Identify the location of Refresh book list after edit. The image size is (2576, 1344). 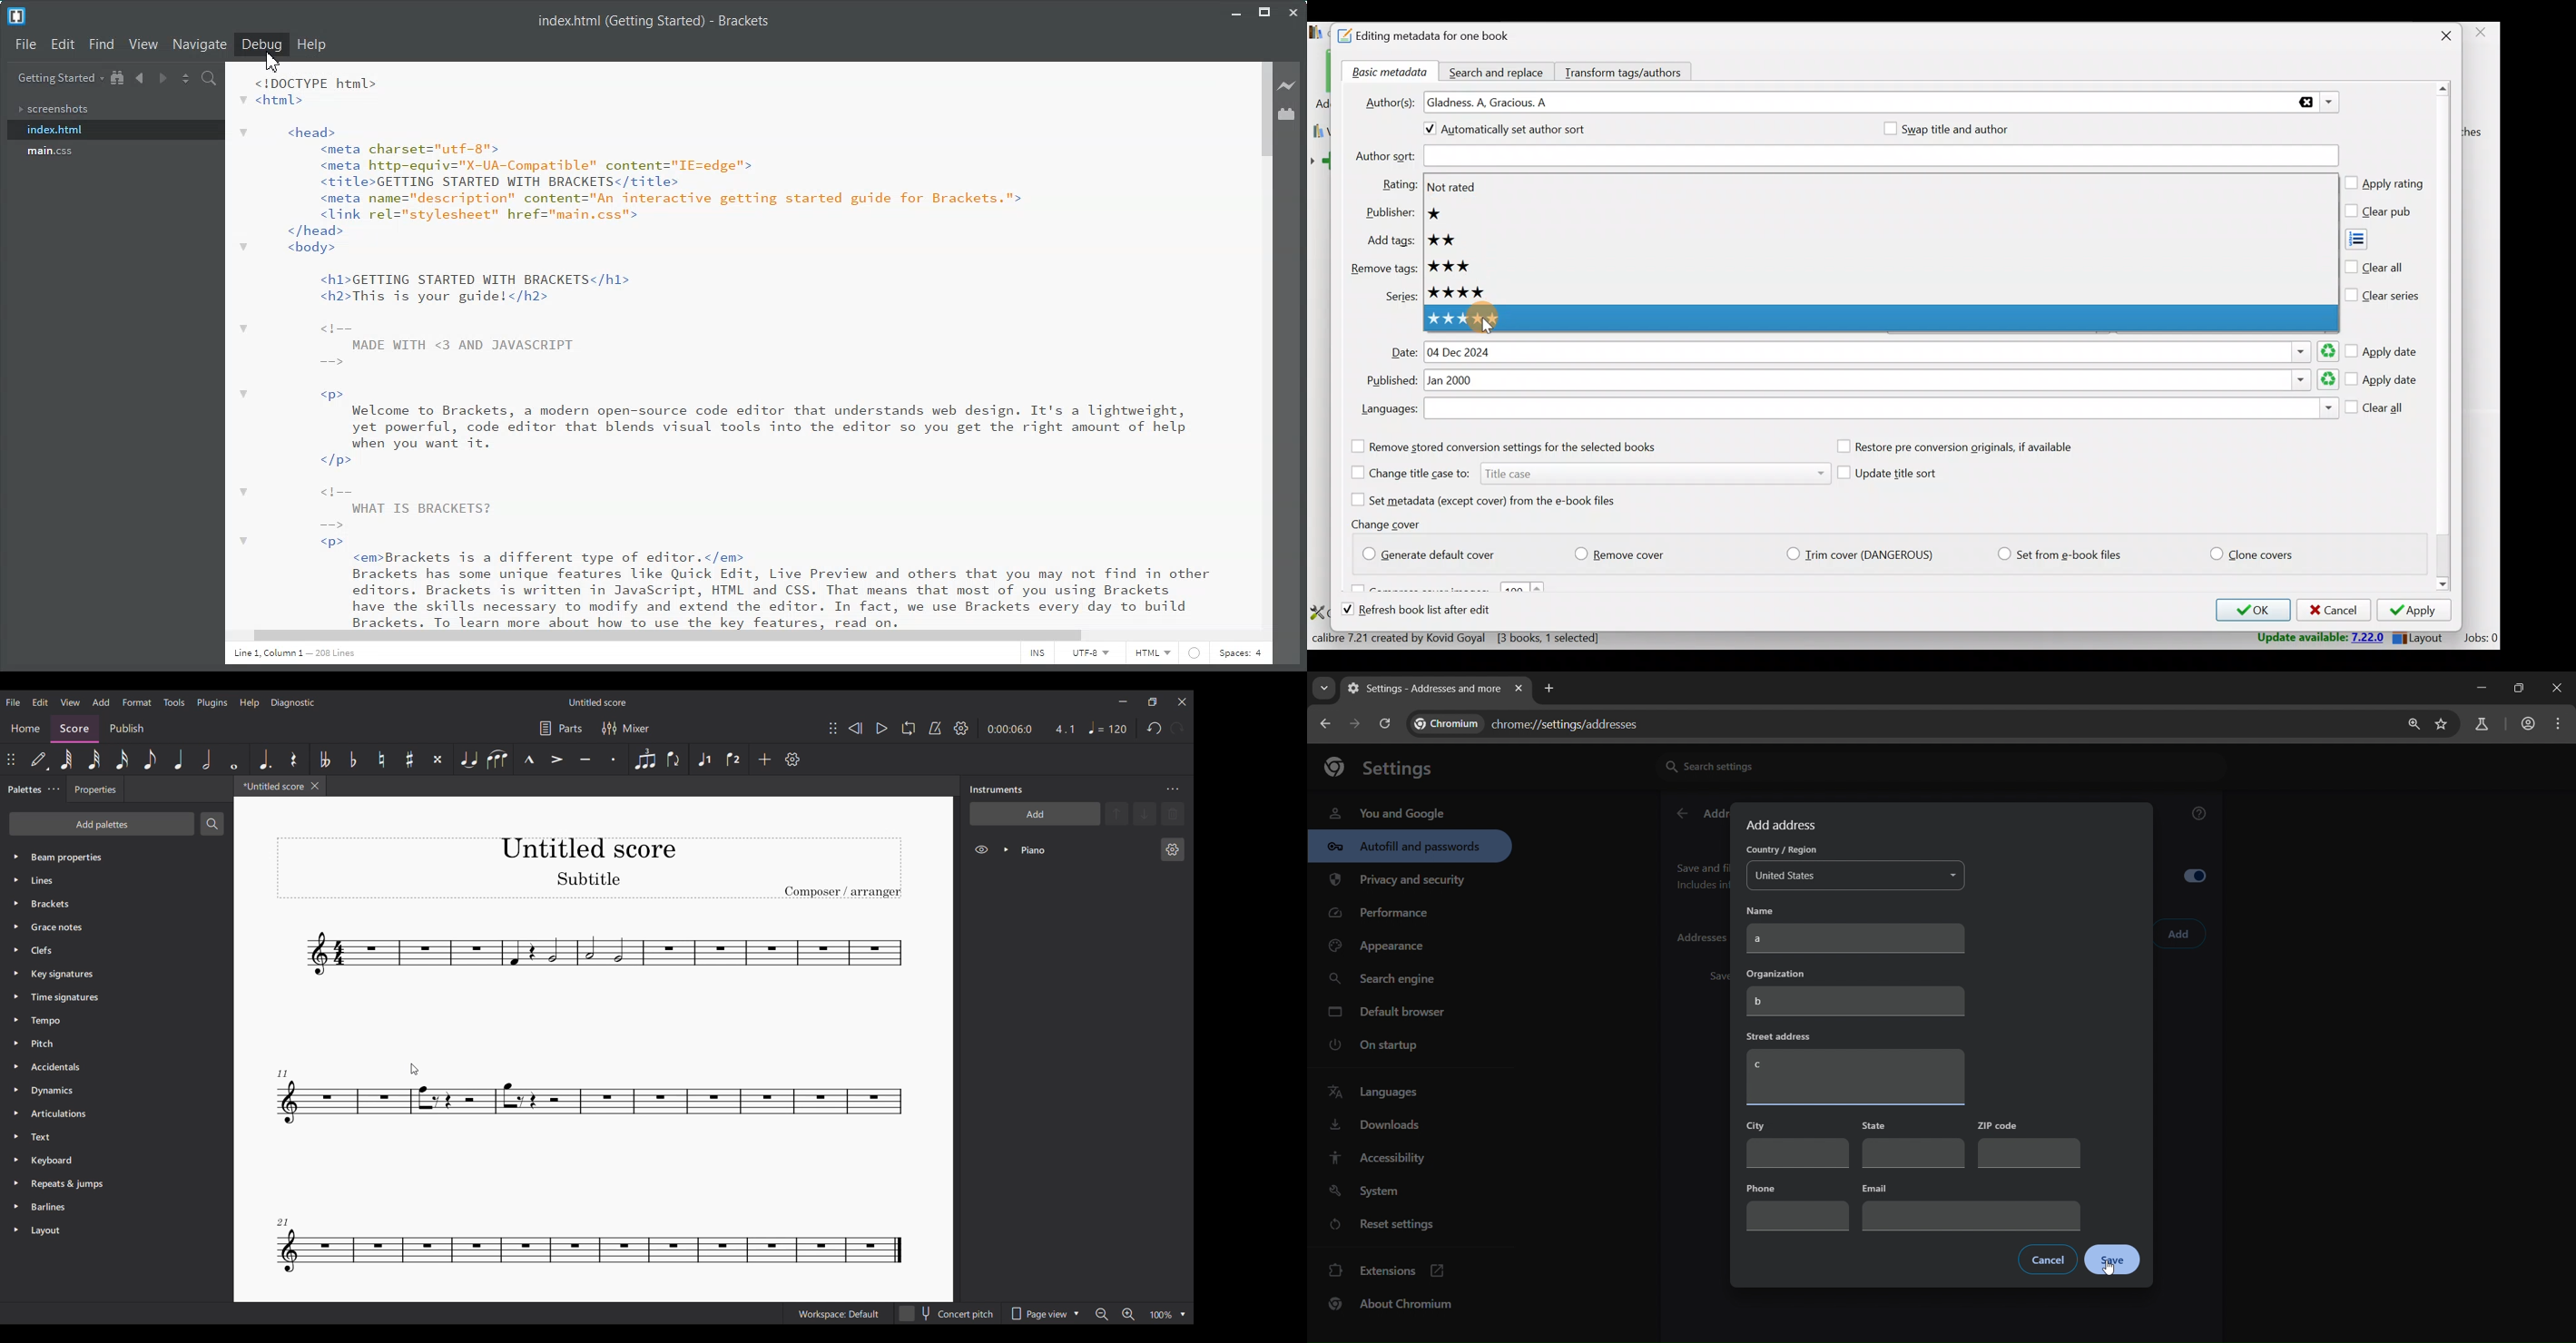
(1428, 611).